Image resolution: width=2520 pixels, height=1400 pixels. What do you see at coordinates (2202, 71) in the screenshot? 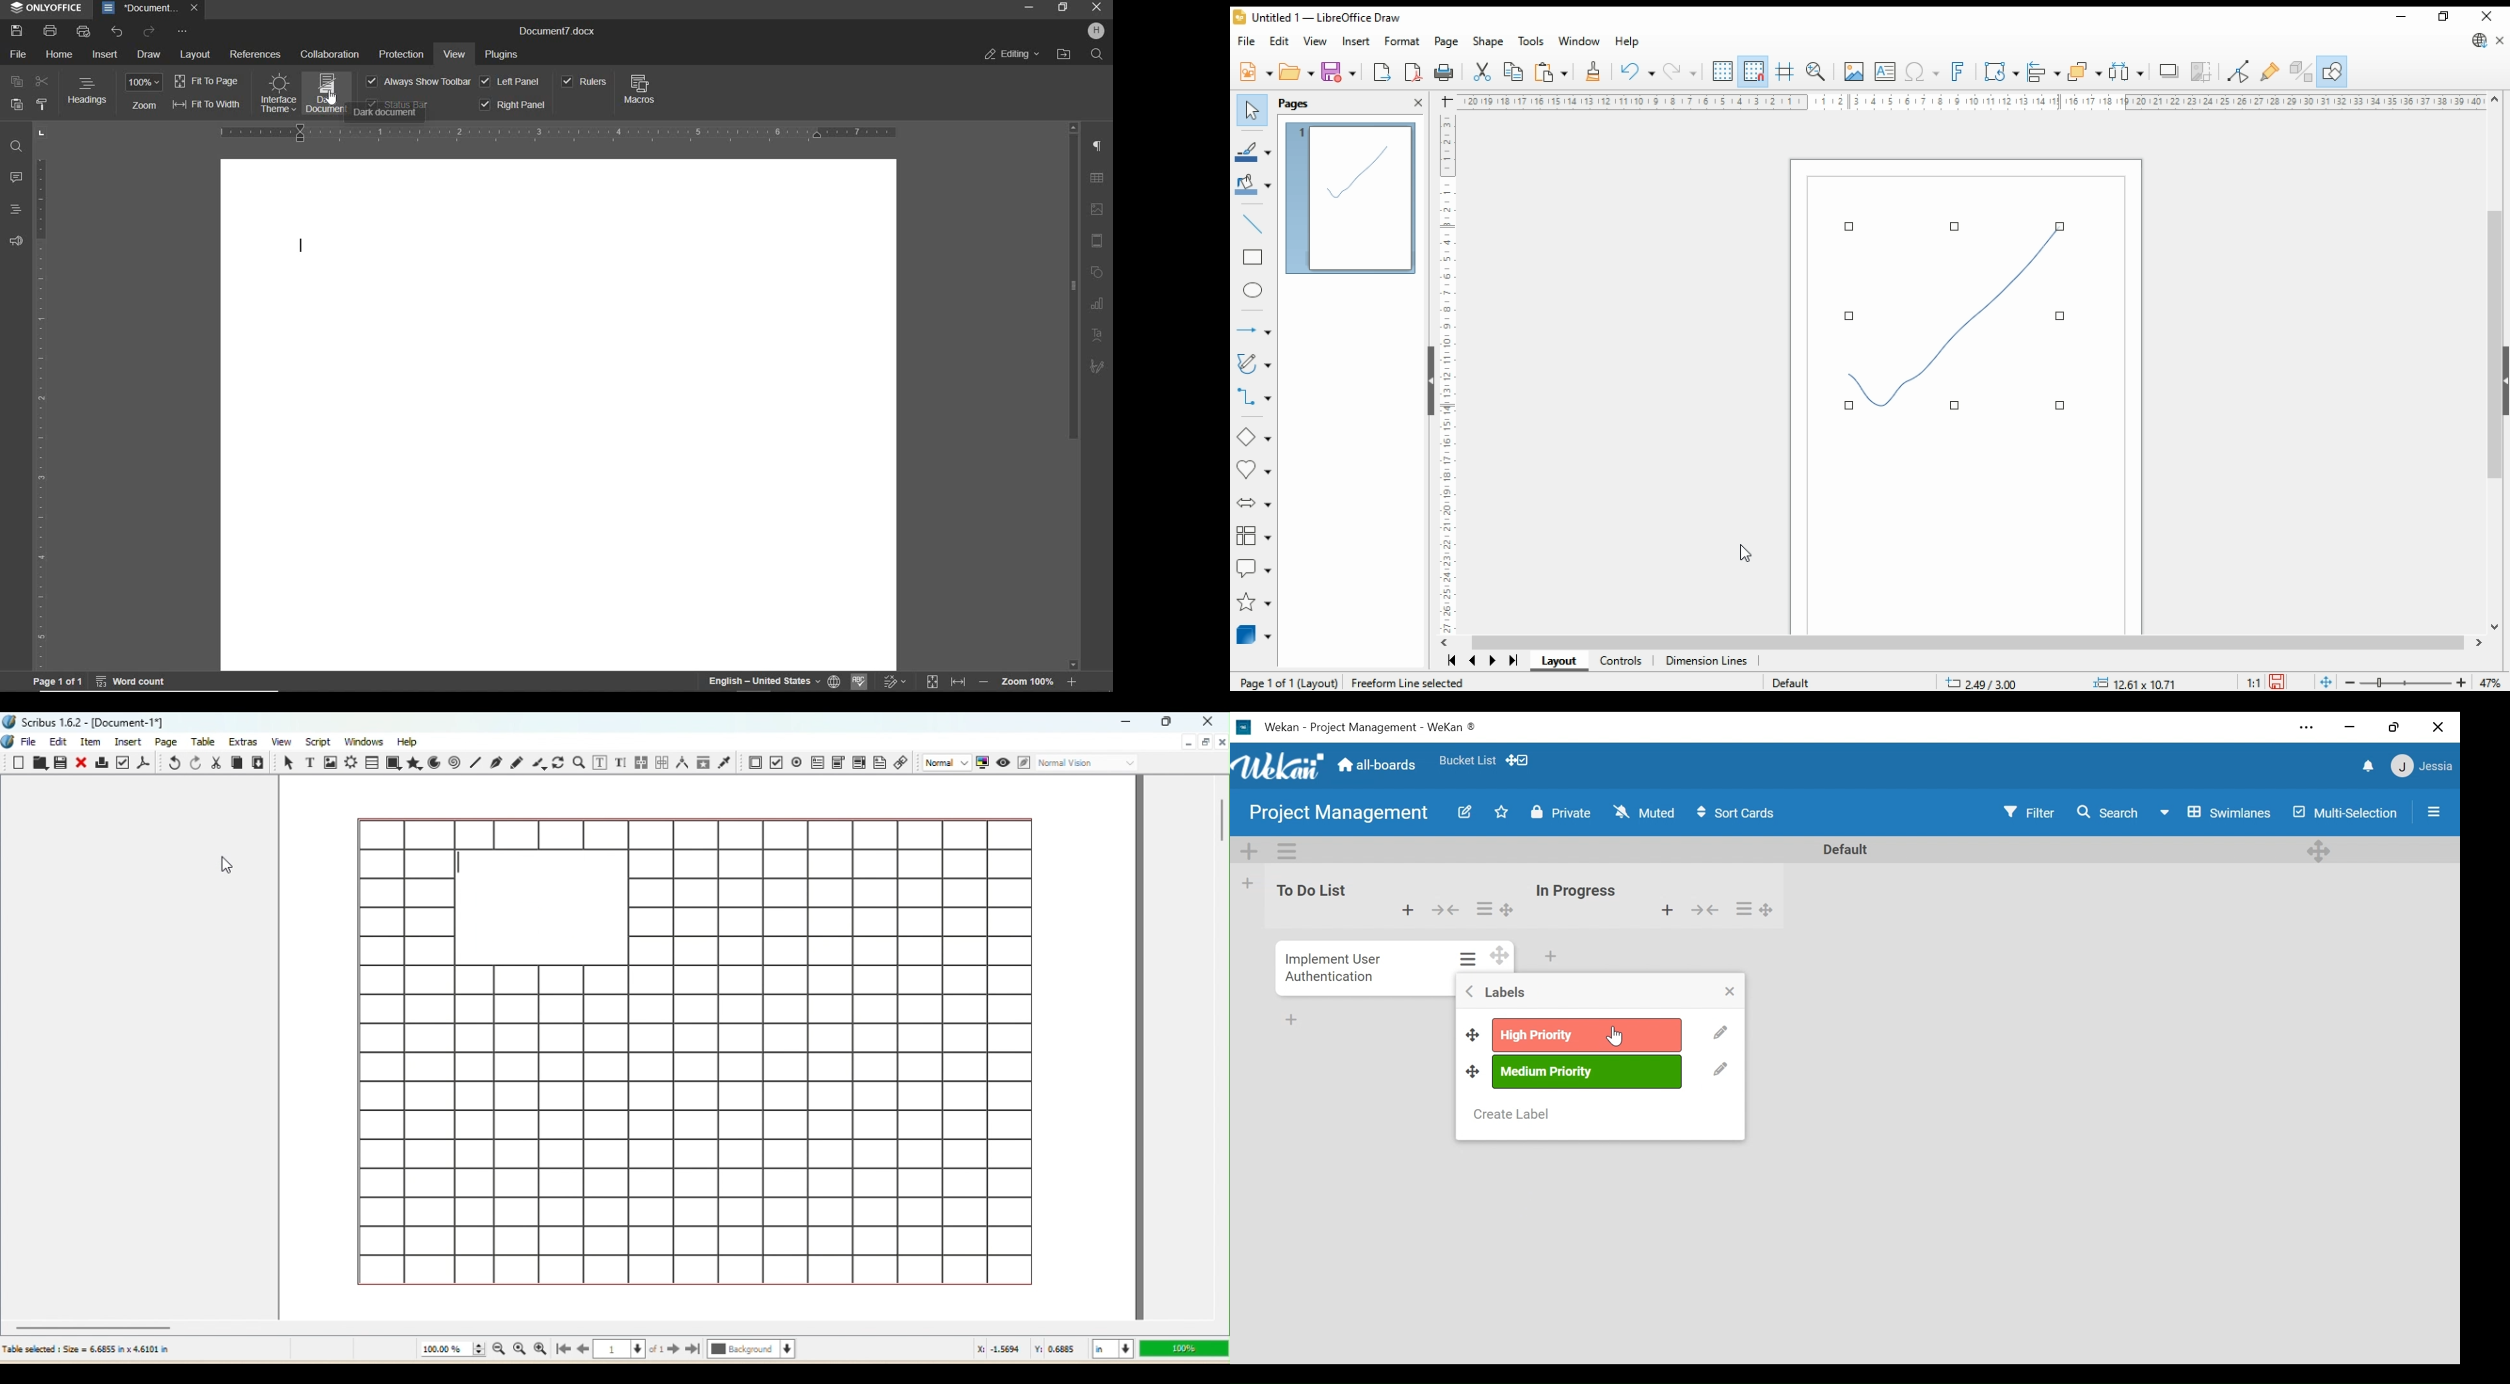
I see `crop image` at bounding box center [2202, 71].